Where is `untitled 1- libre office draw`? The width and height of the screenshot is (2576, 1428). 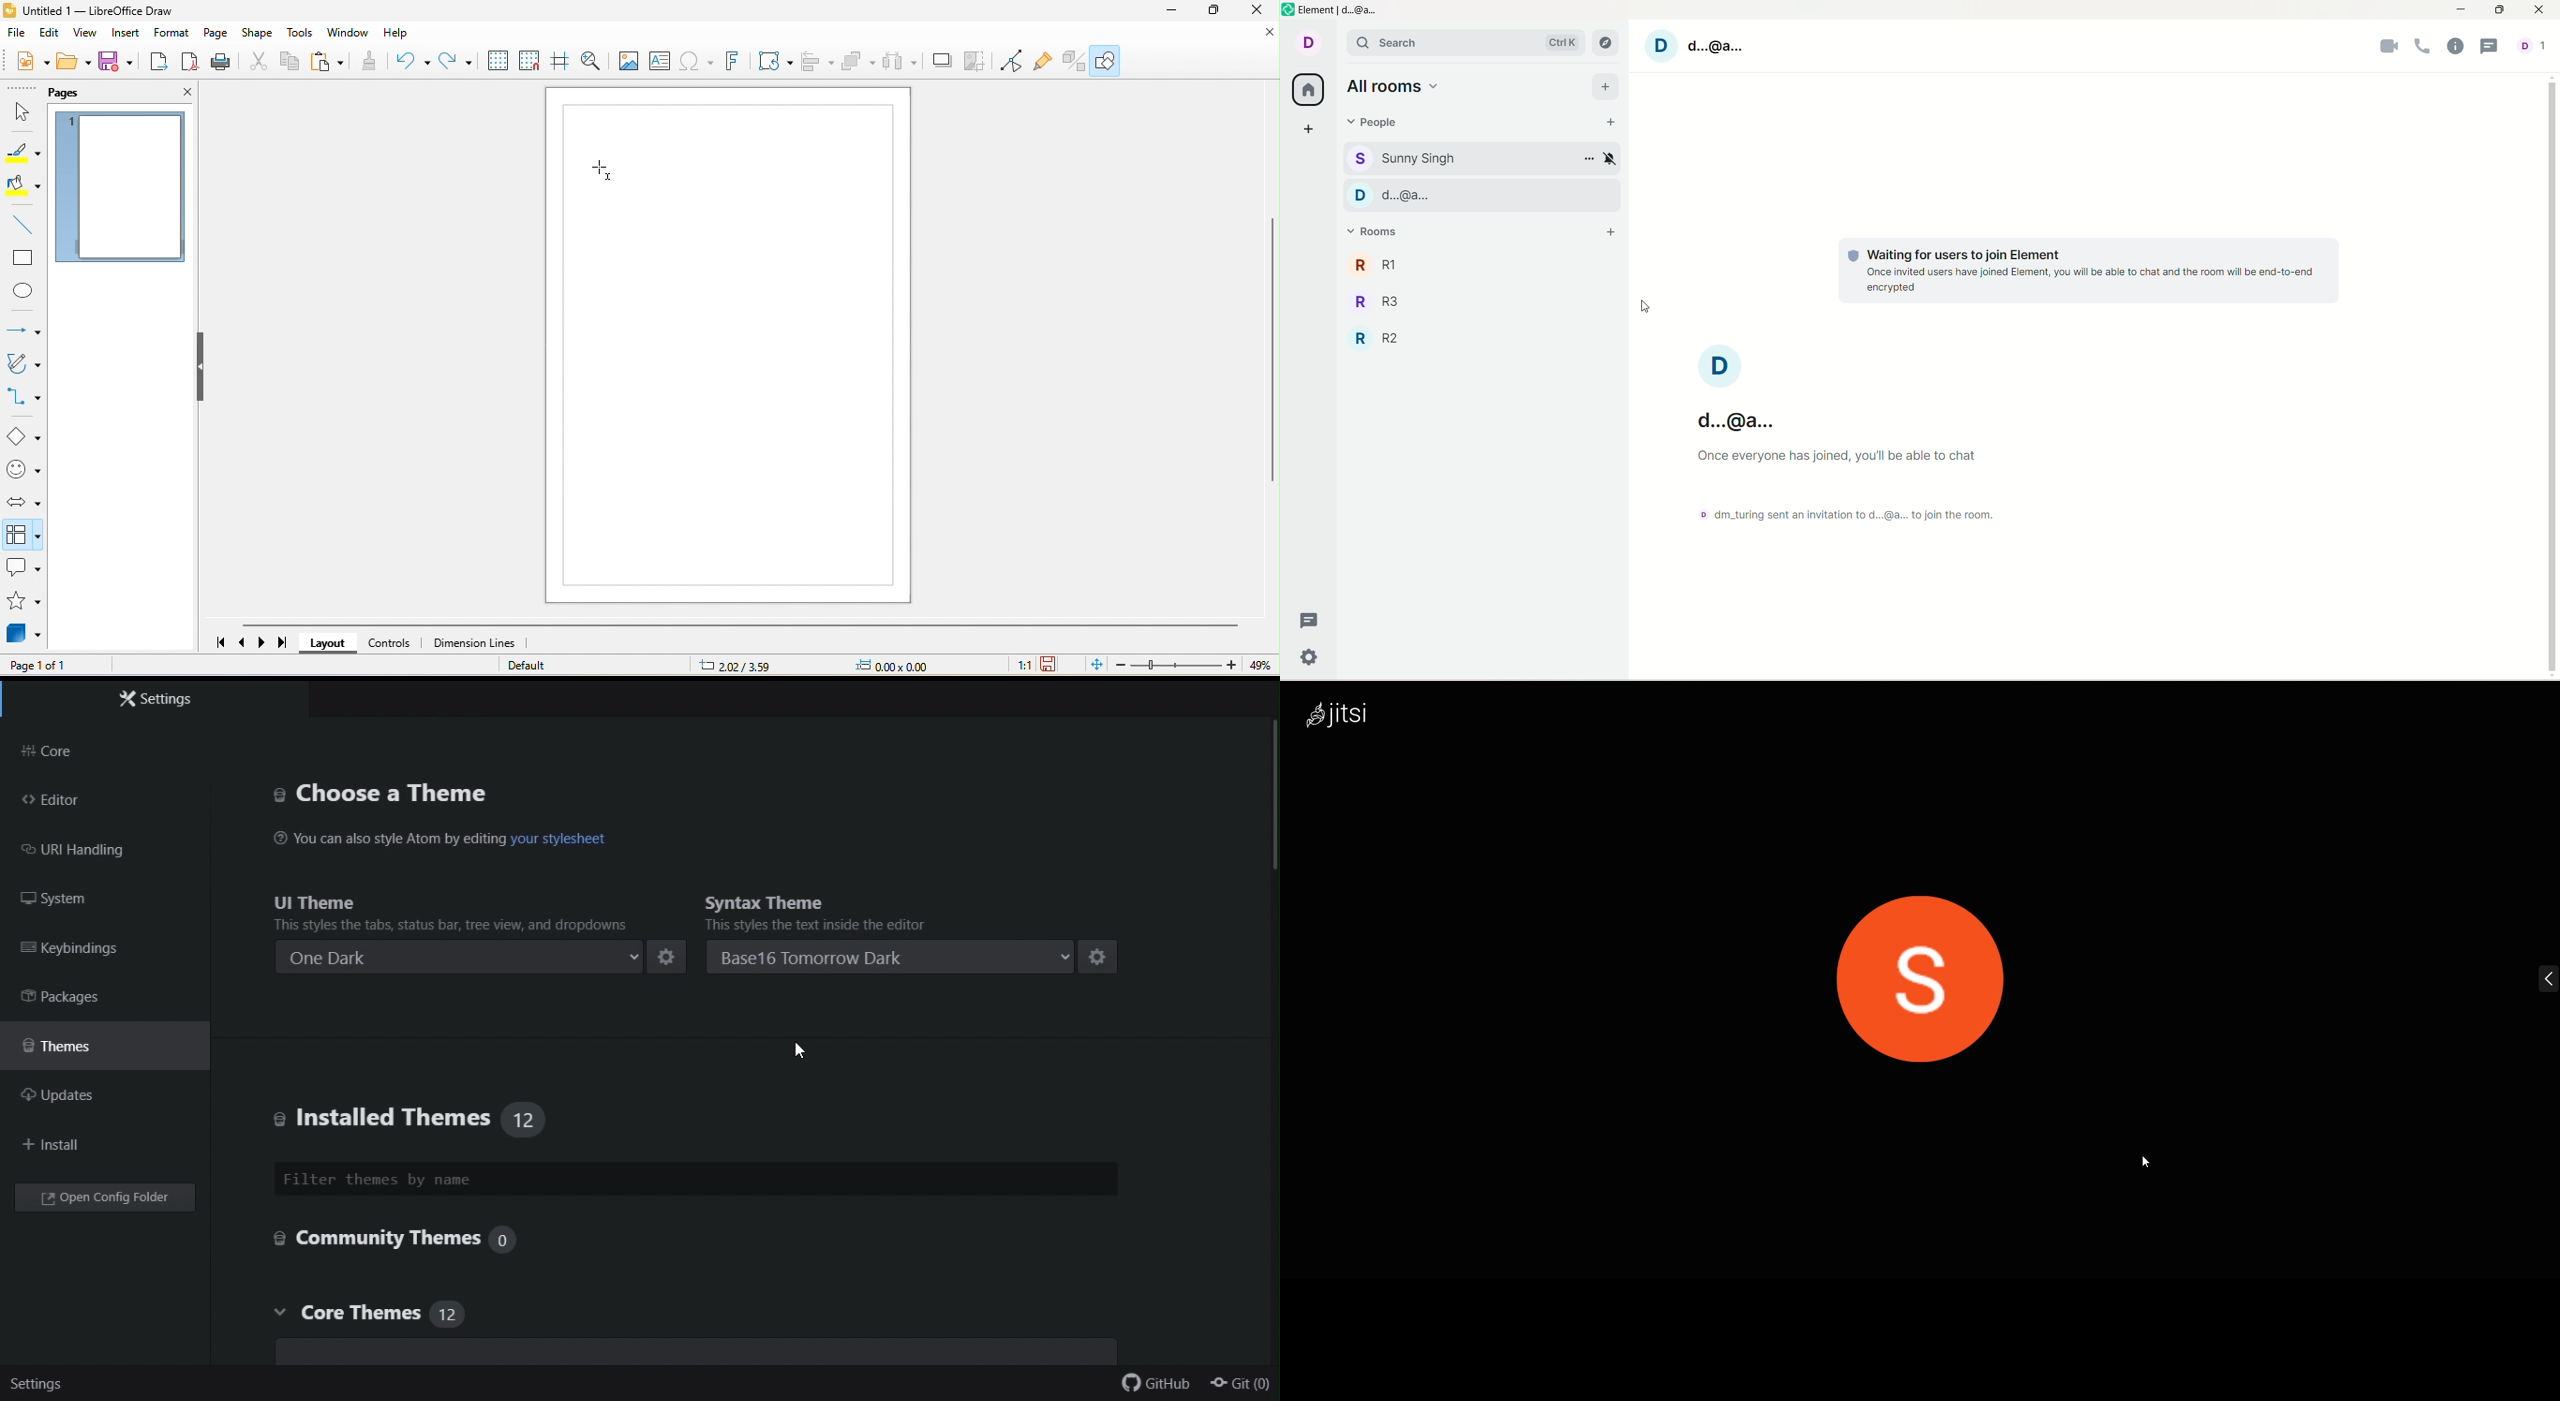 untitled 1- libre office draw is located at coordinates (97, 11).